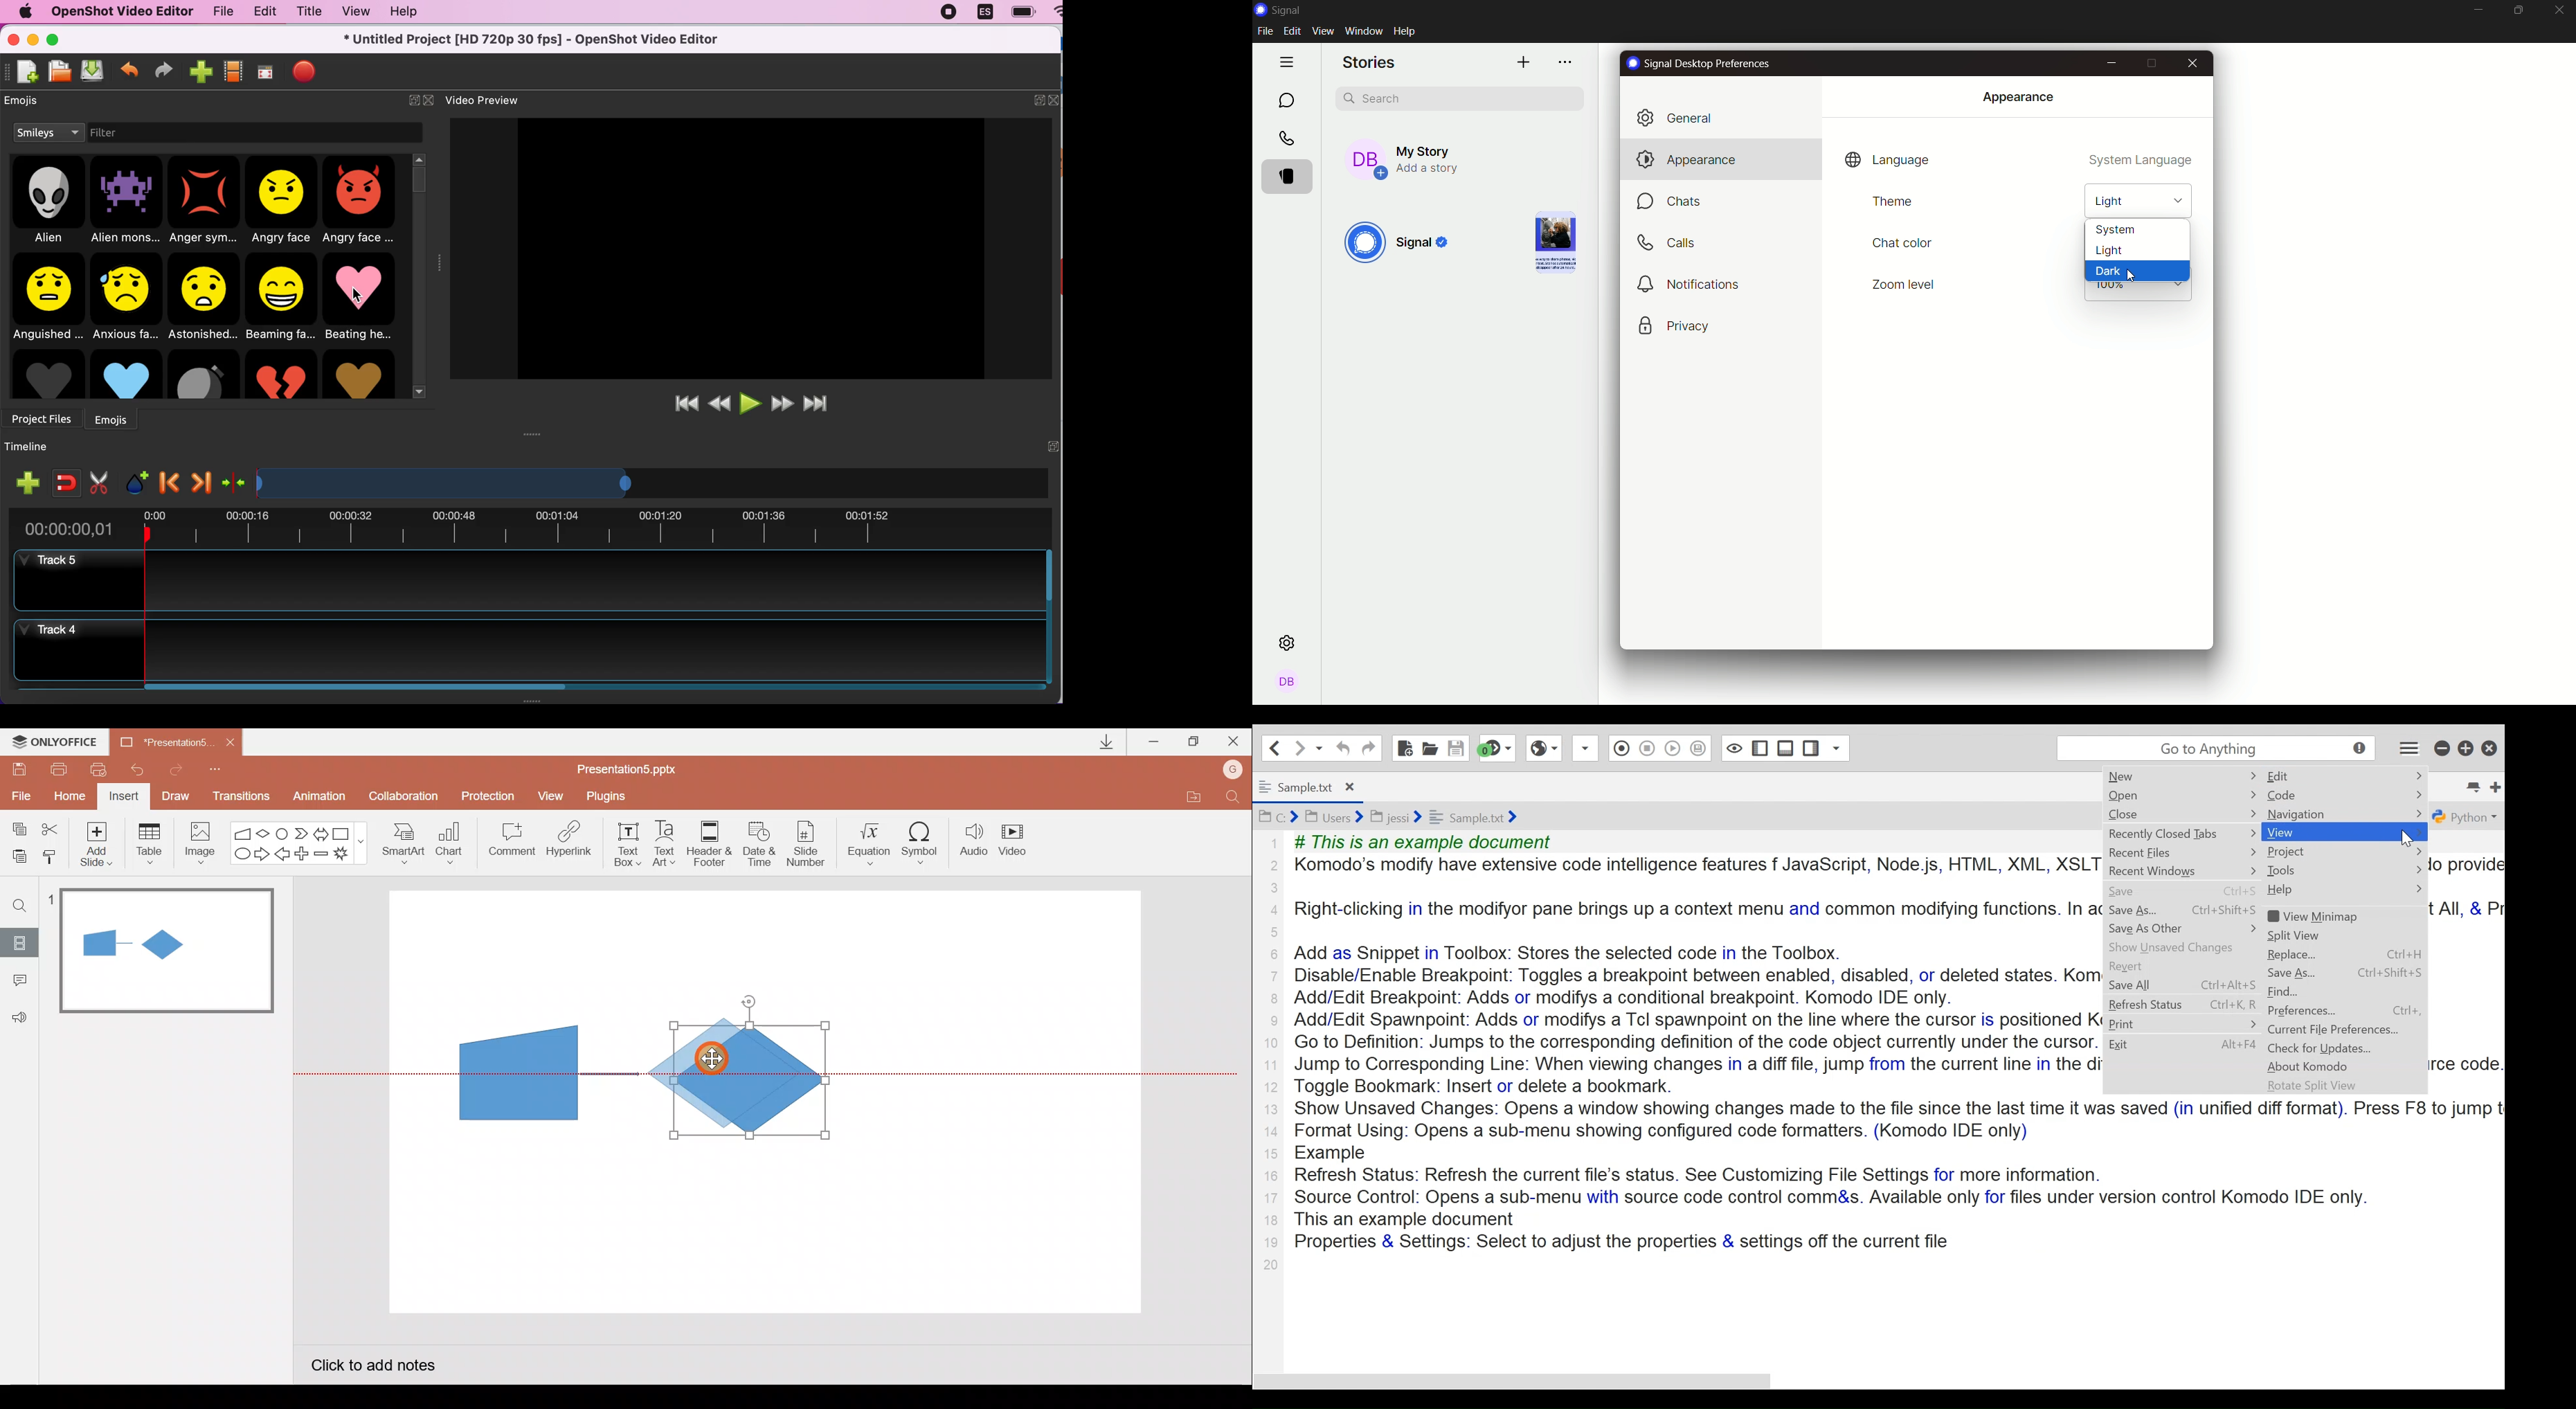 Image resolution: width=2576 pixels, height=1428 pixels. Describe the element at coordinates (304, 856) in the screenshot. I see `Plus` at that location.